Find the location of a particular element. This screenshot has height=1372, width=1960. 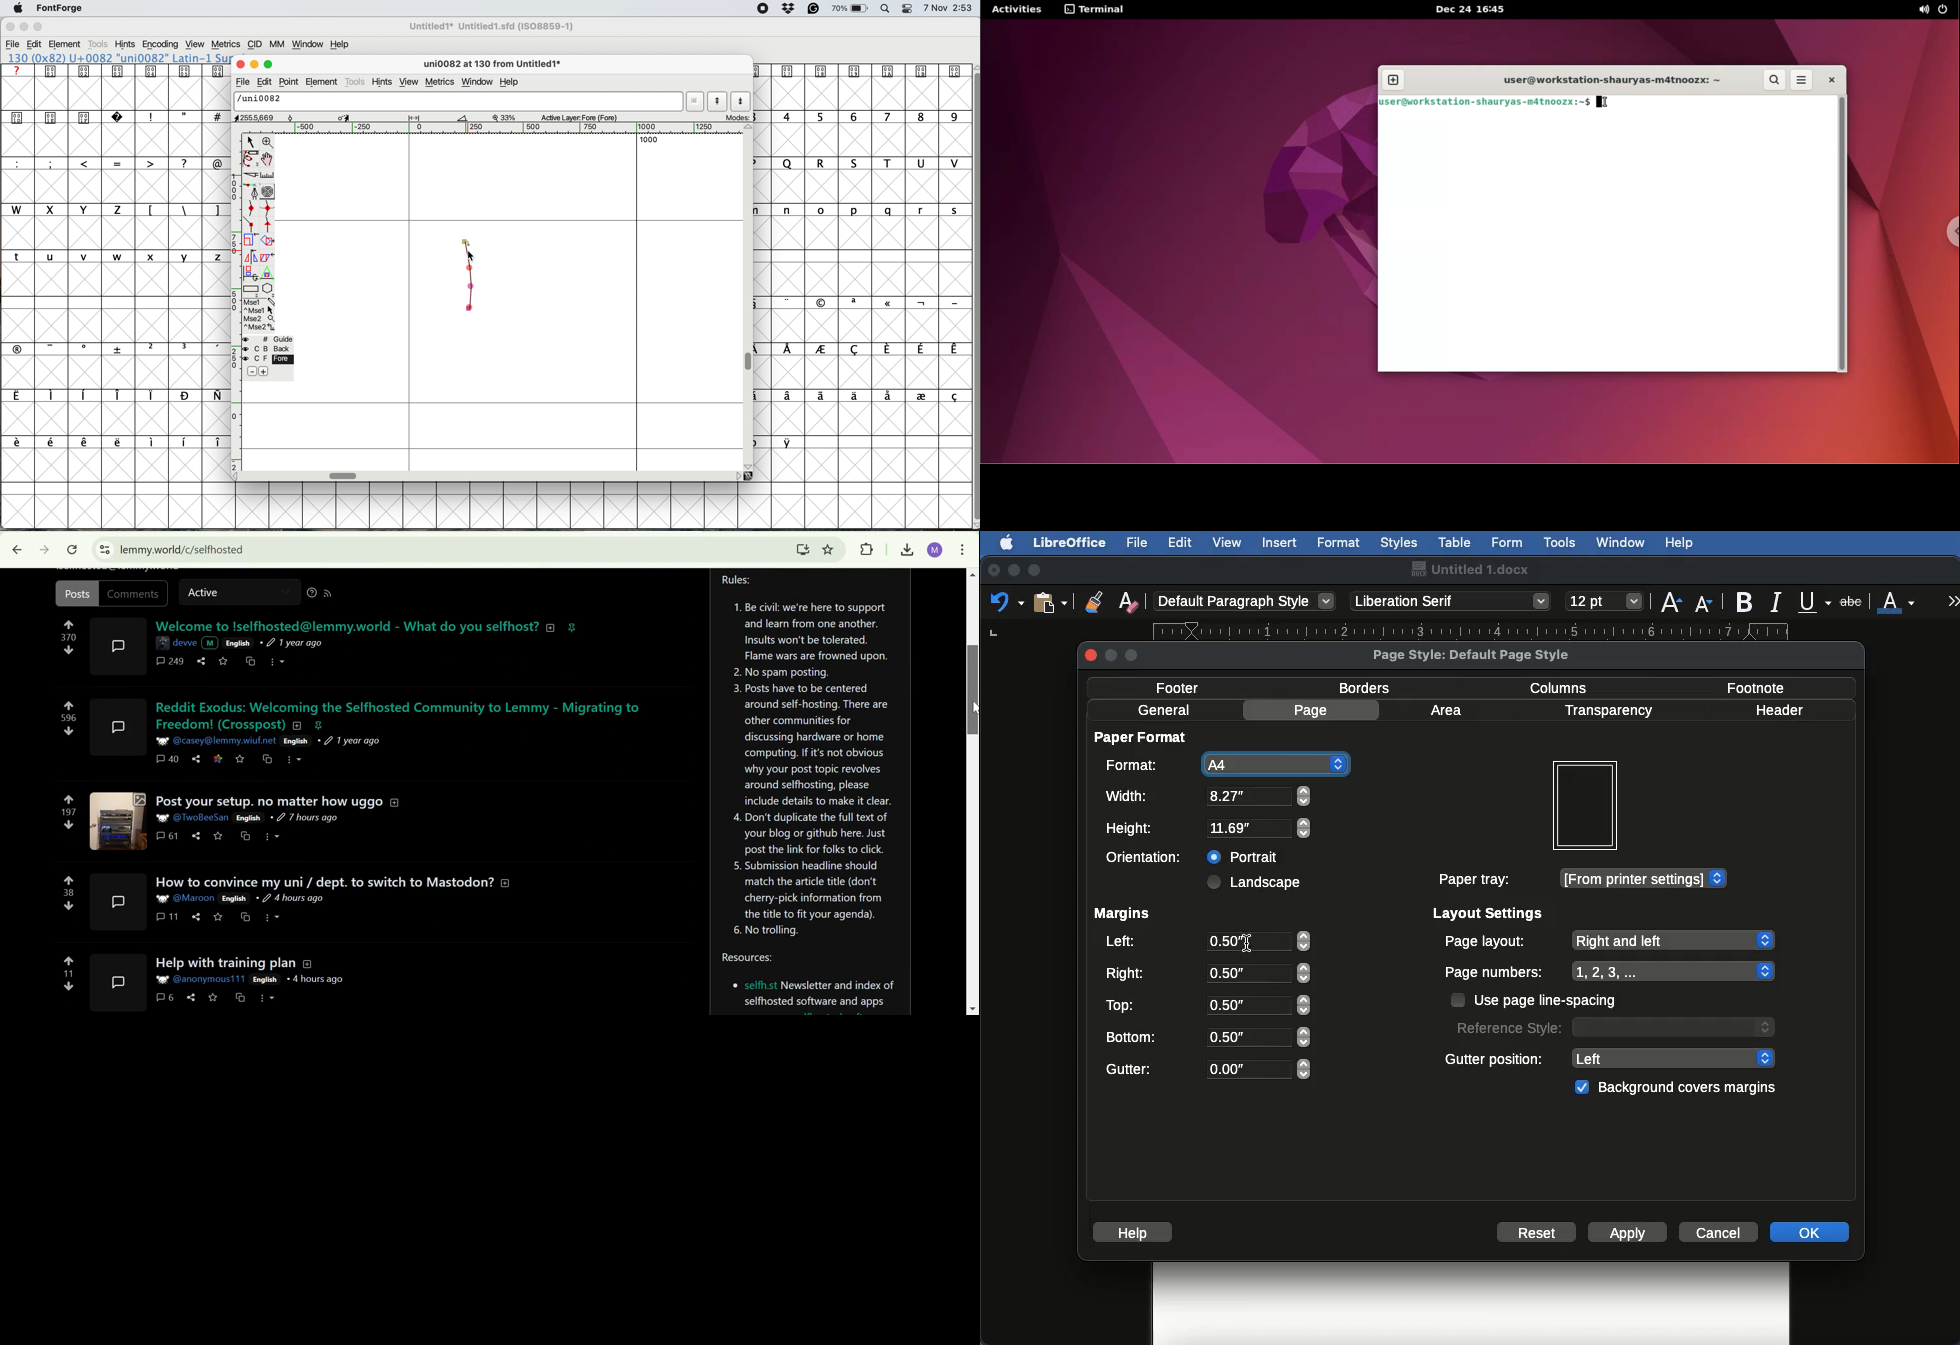

Italics is located at coordinates (1779, 600).